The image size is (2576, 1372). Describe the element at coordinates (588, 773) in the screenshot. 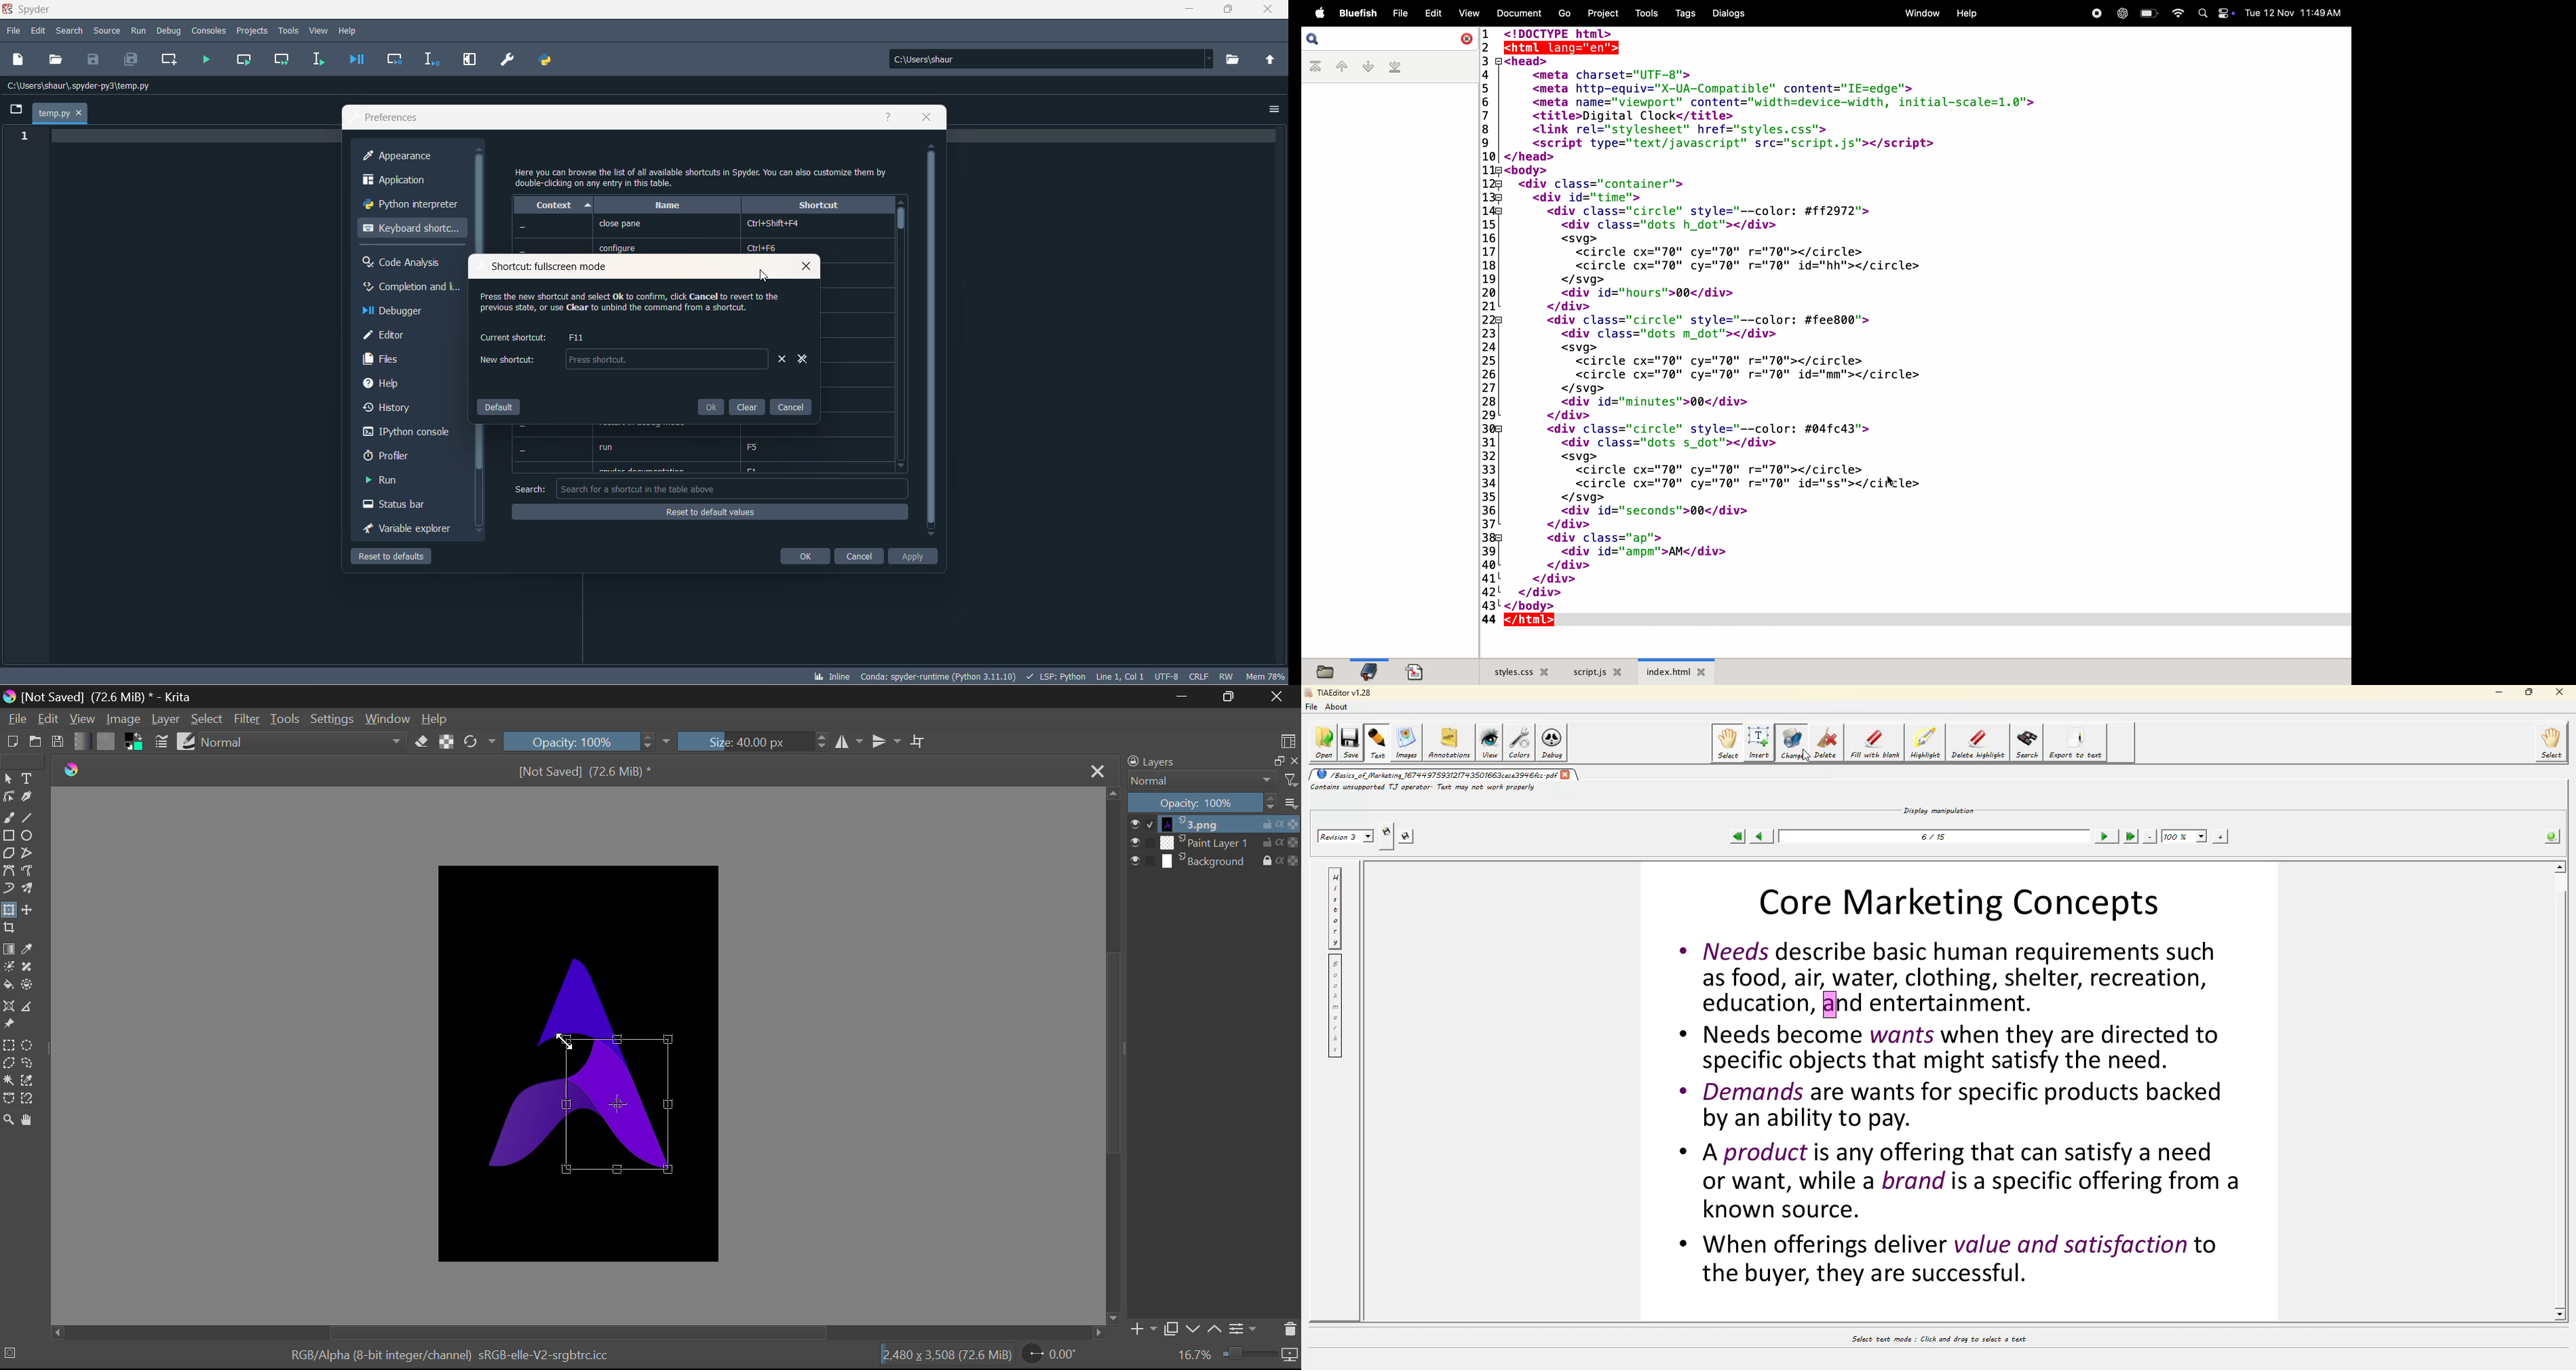

I see `[Not Saved] (71.4 MiB) *` at that location.